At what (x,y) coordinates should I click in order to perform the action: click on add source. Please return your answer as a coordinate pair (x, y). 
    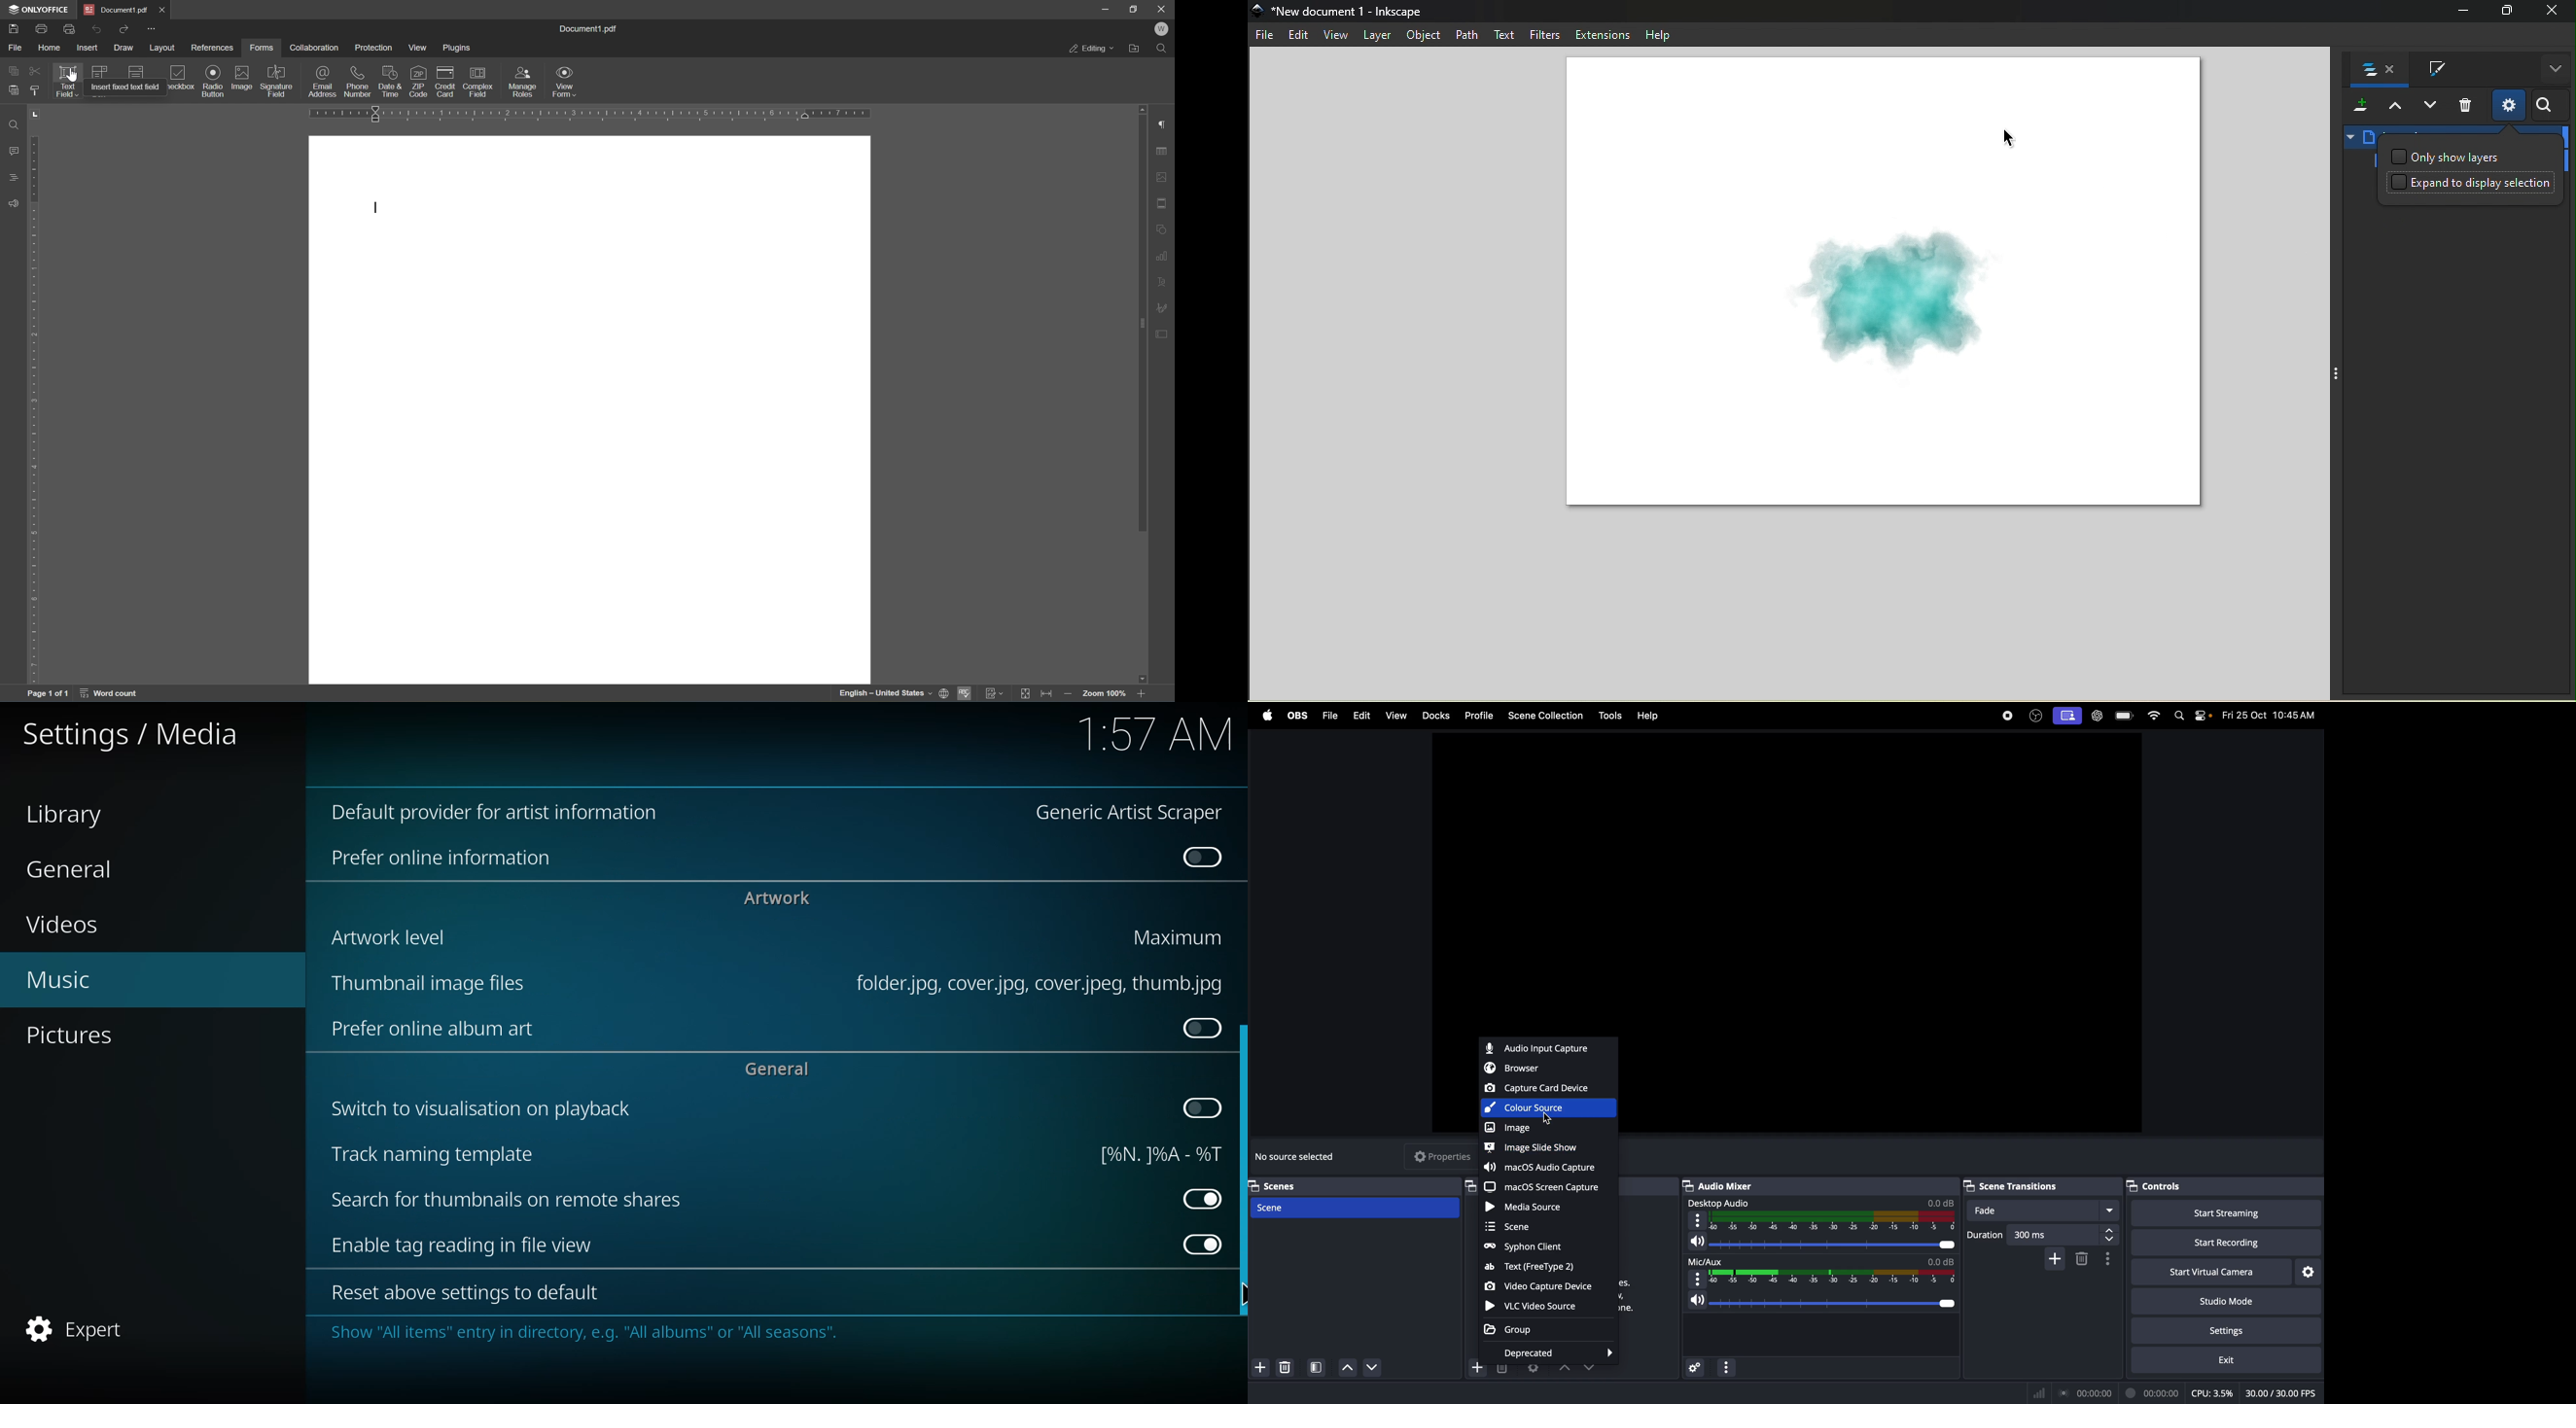
    Looking at the image, I should click on (1478, 1370).